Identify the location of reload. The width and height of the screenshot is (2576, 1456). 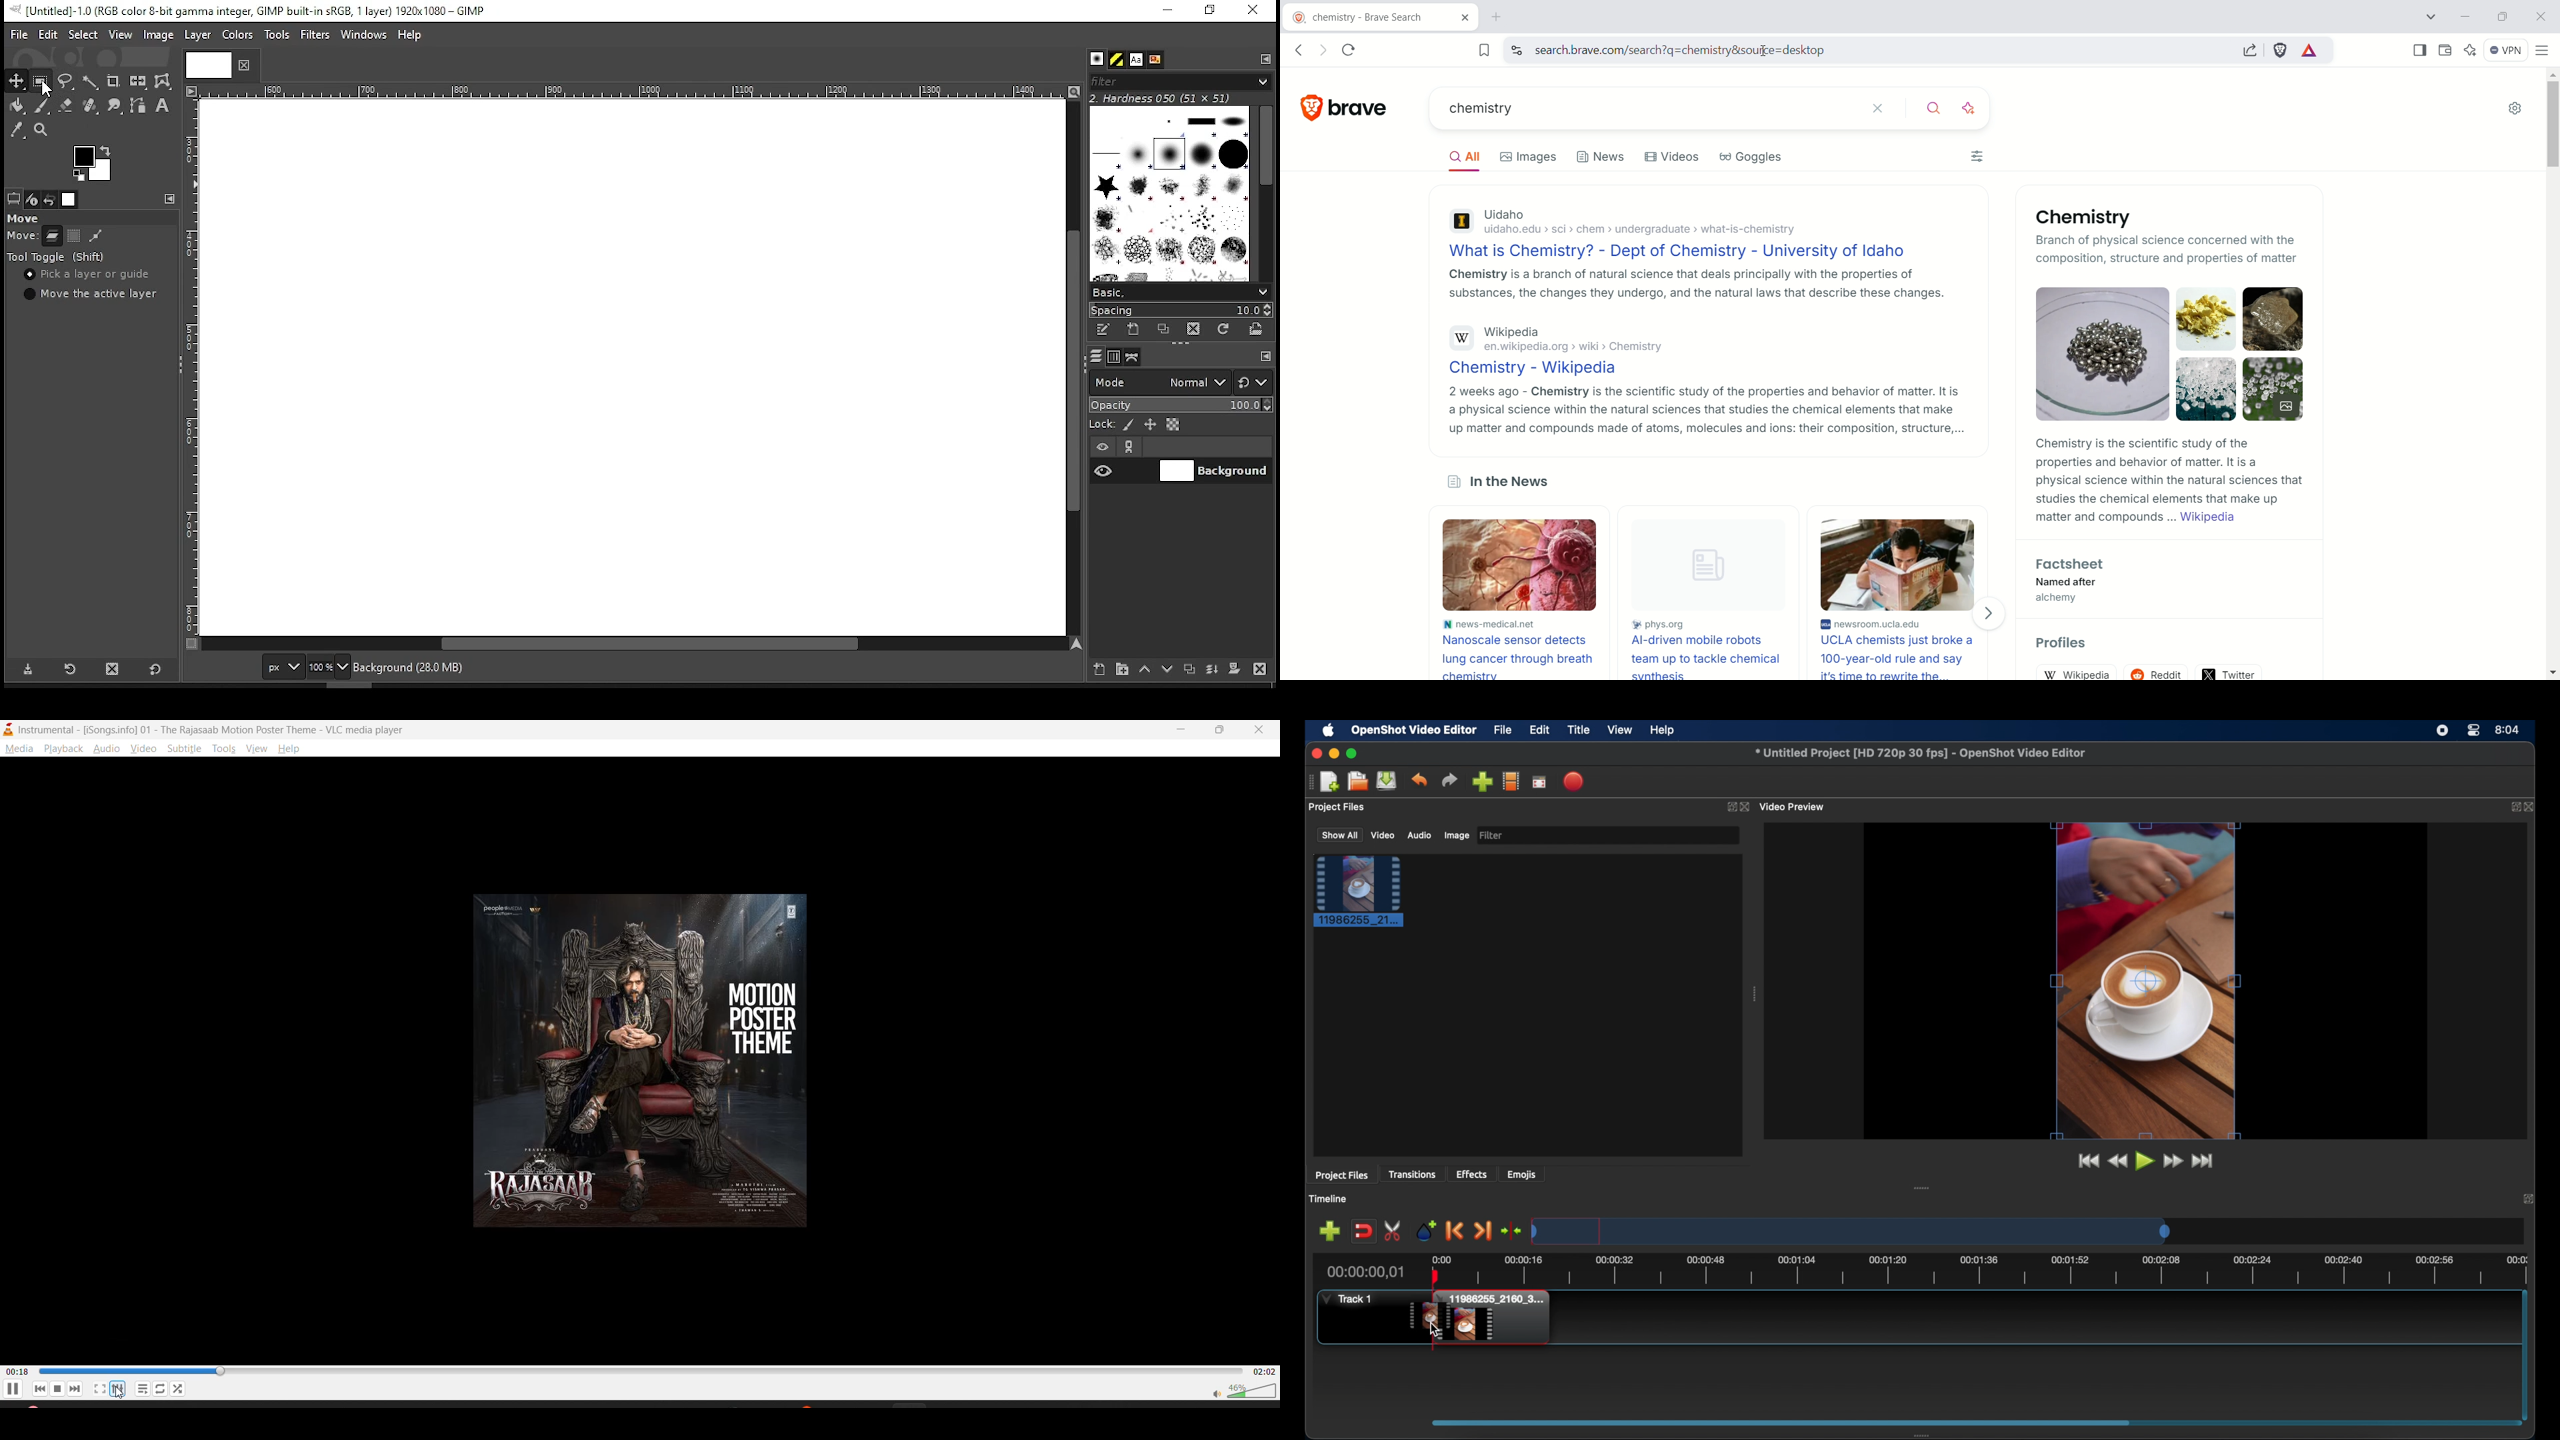
(1349, 51).